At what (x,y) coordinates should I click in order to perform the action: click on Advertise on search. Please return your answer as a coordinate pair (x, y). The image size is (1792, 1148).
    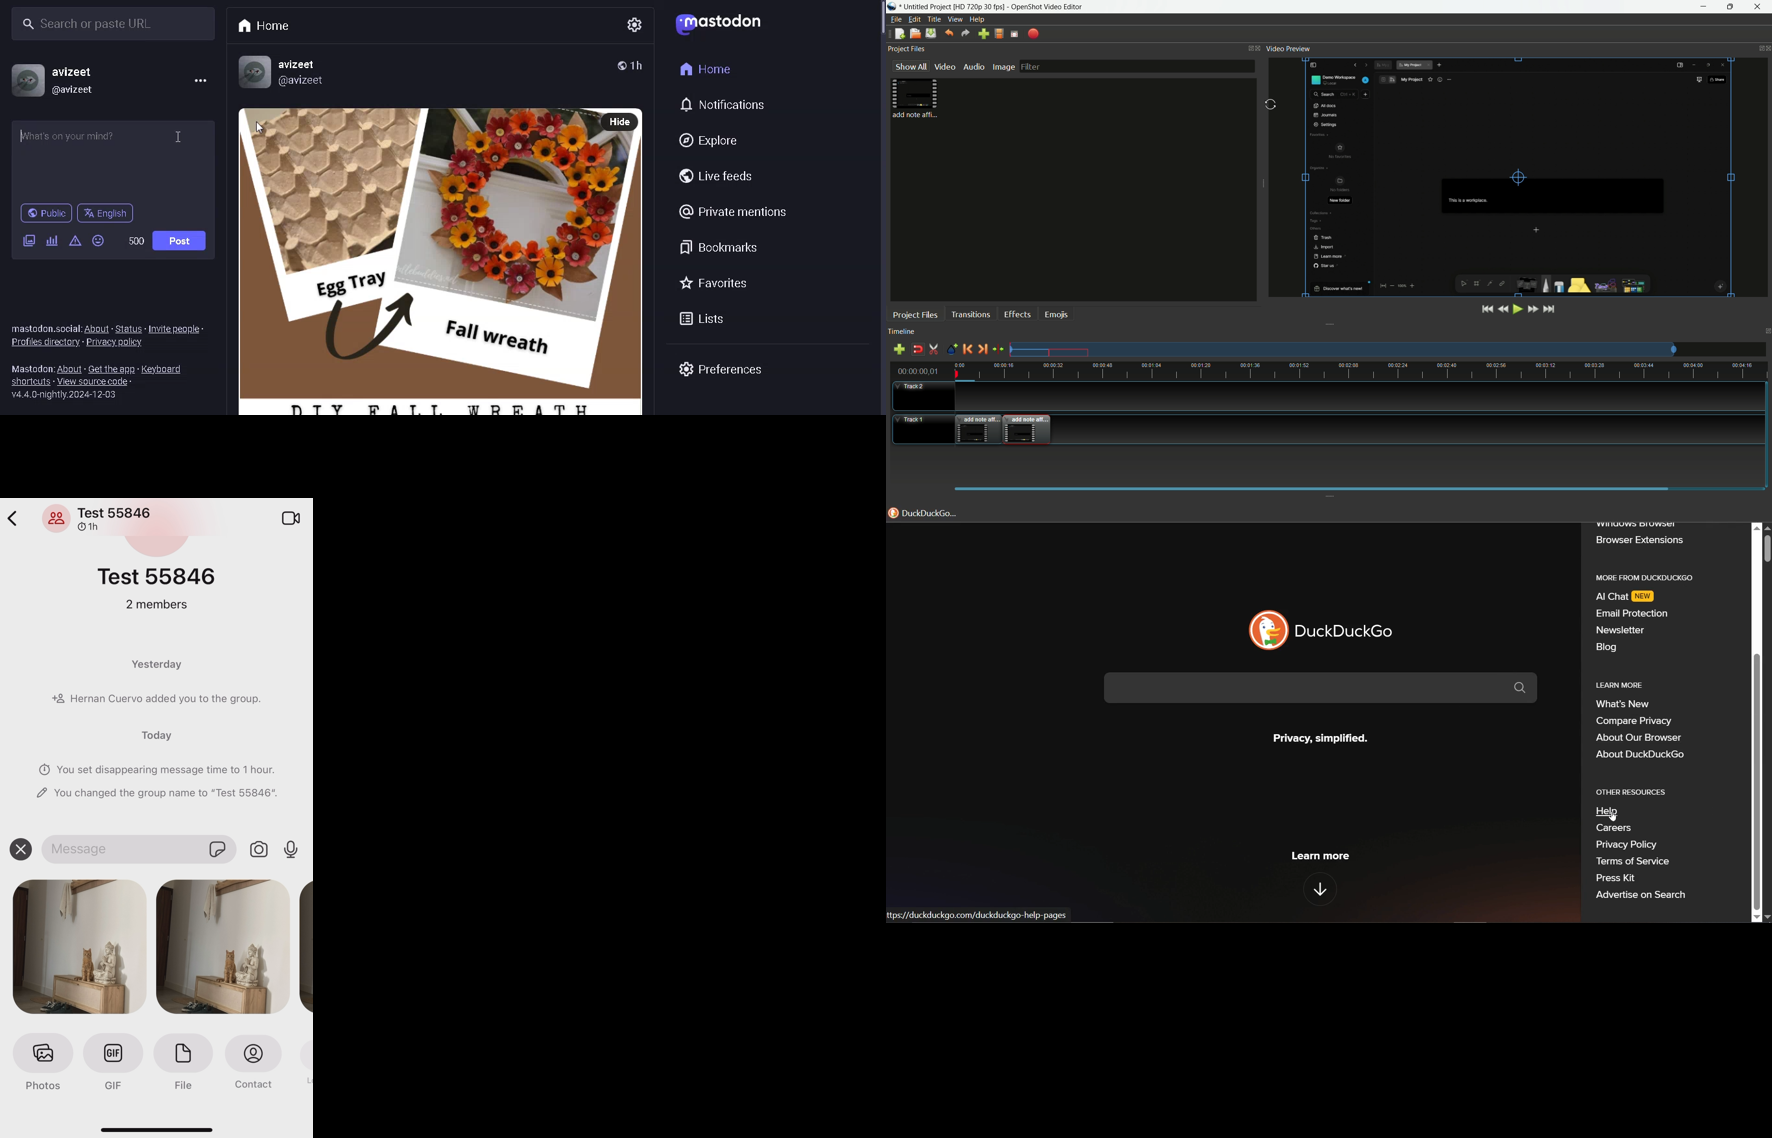
    Looking at the image, I should click on (1642, 896).